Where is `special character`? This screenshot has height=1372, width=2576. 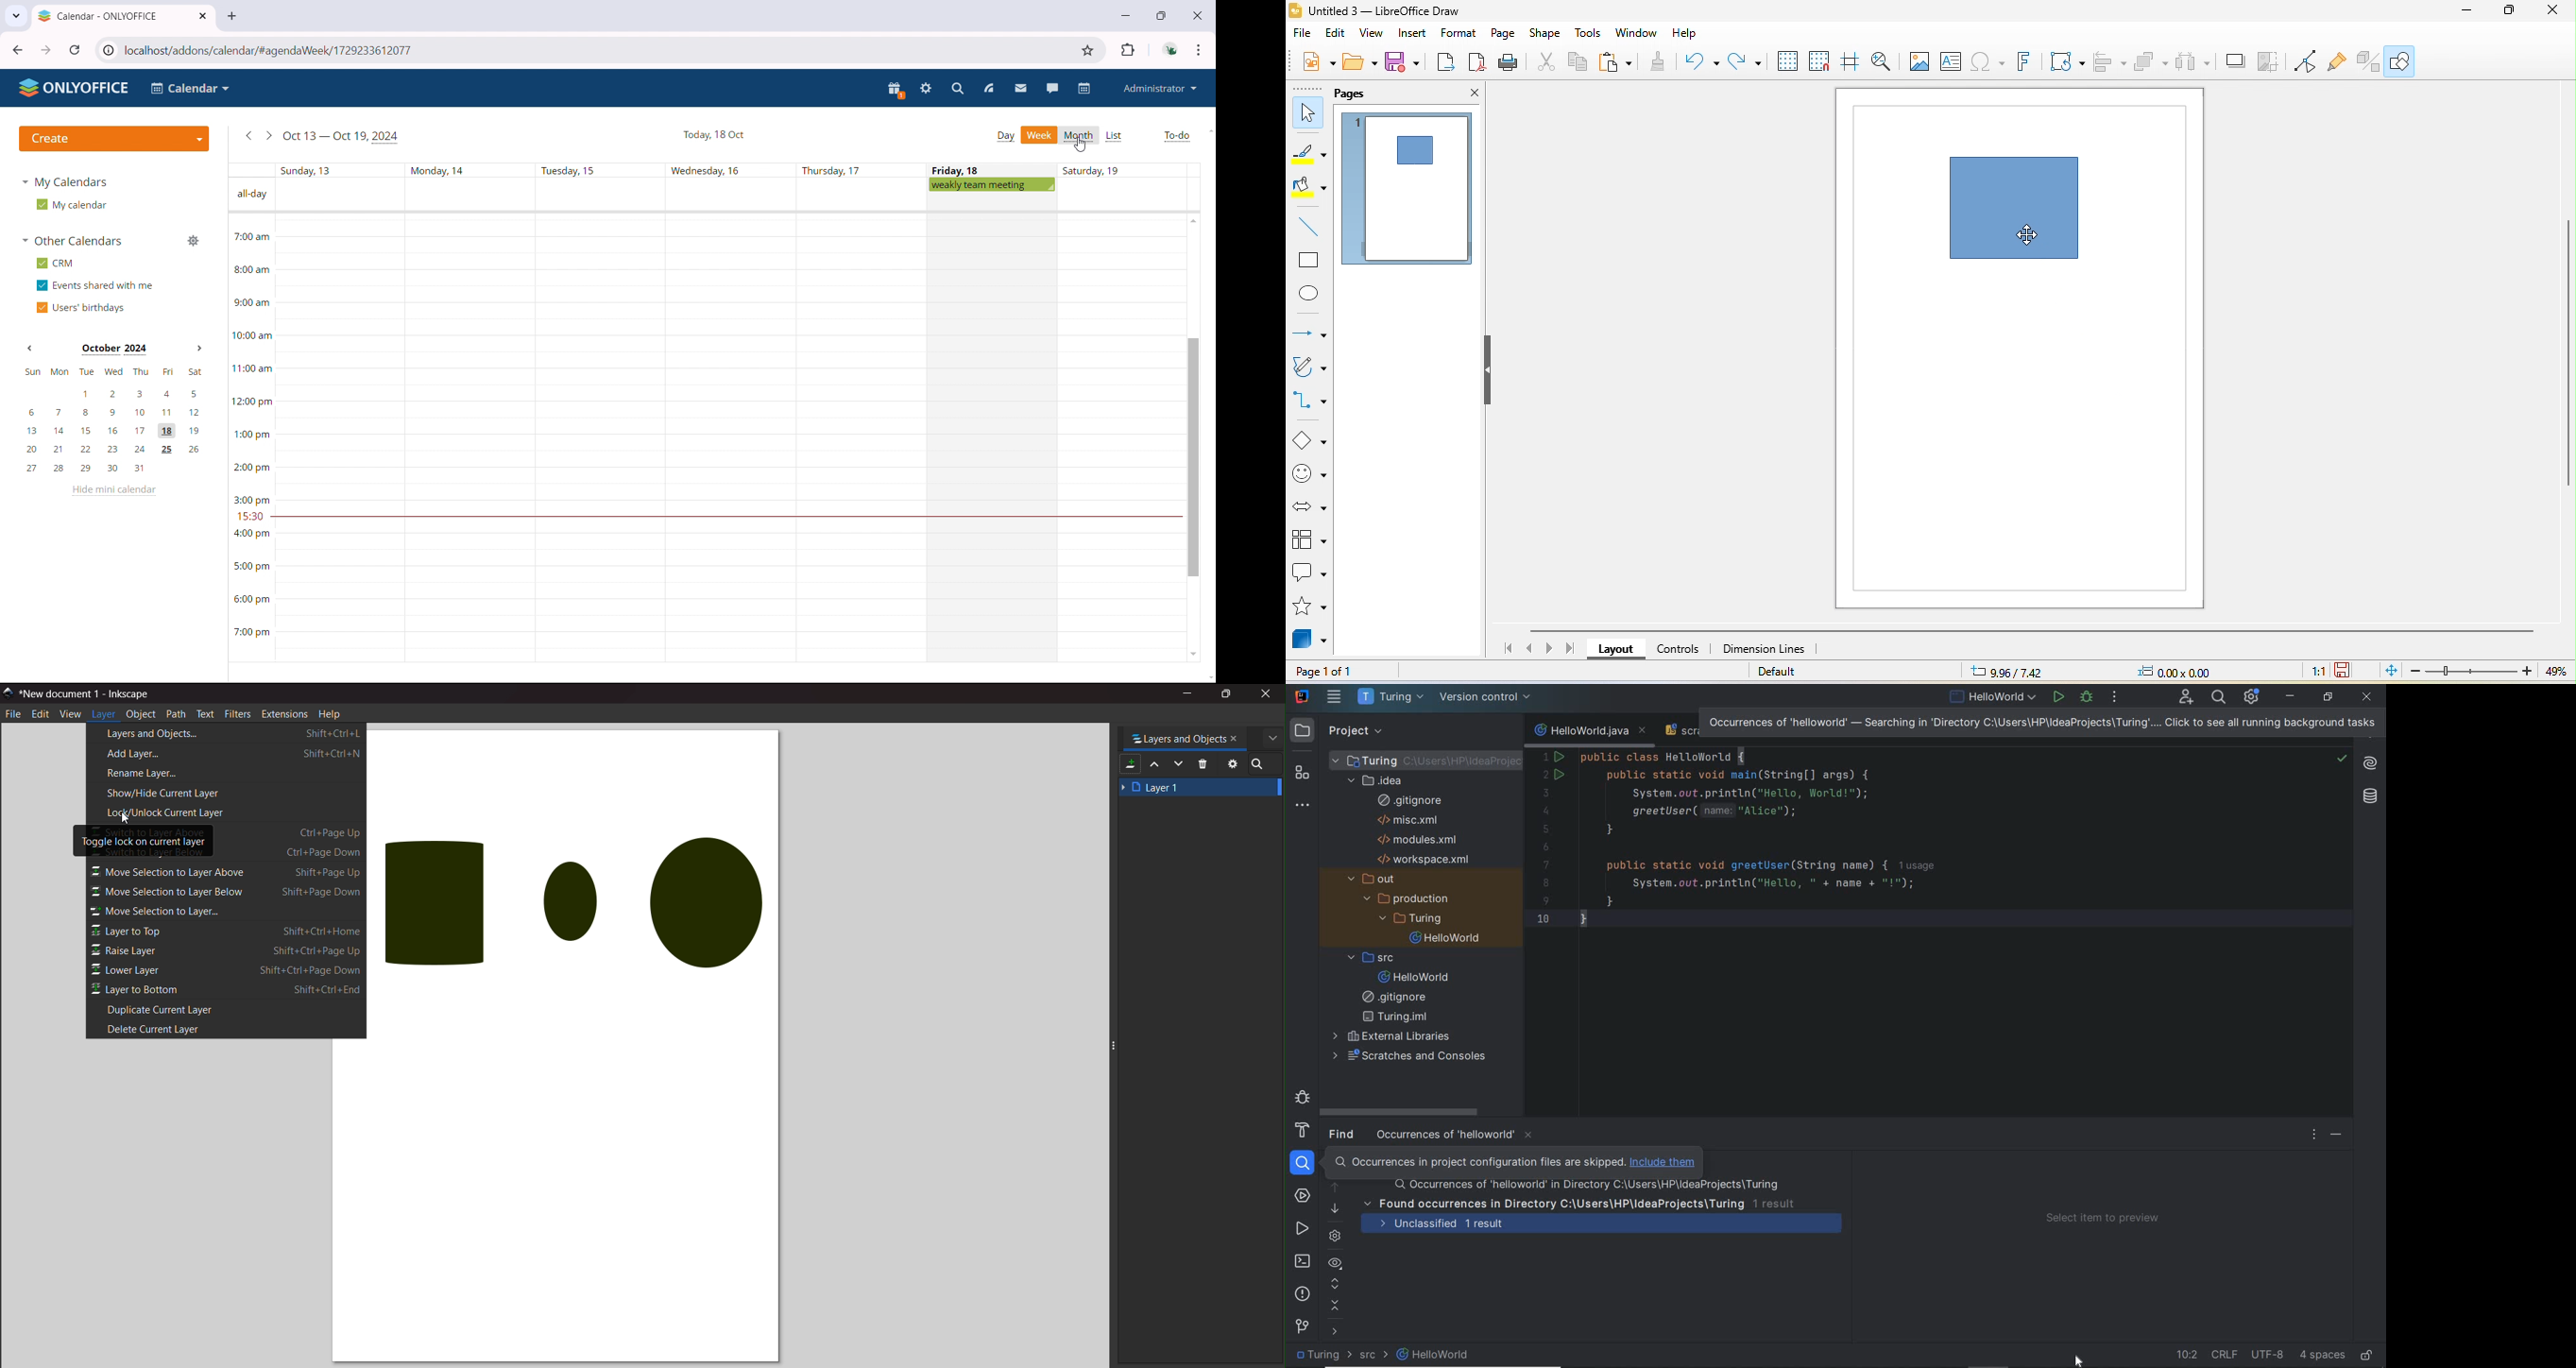
special character is located at coordinates (1988, 62).